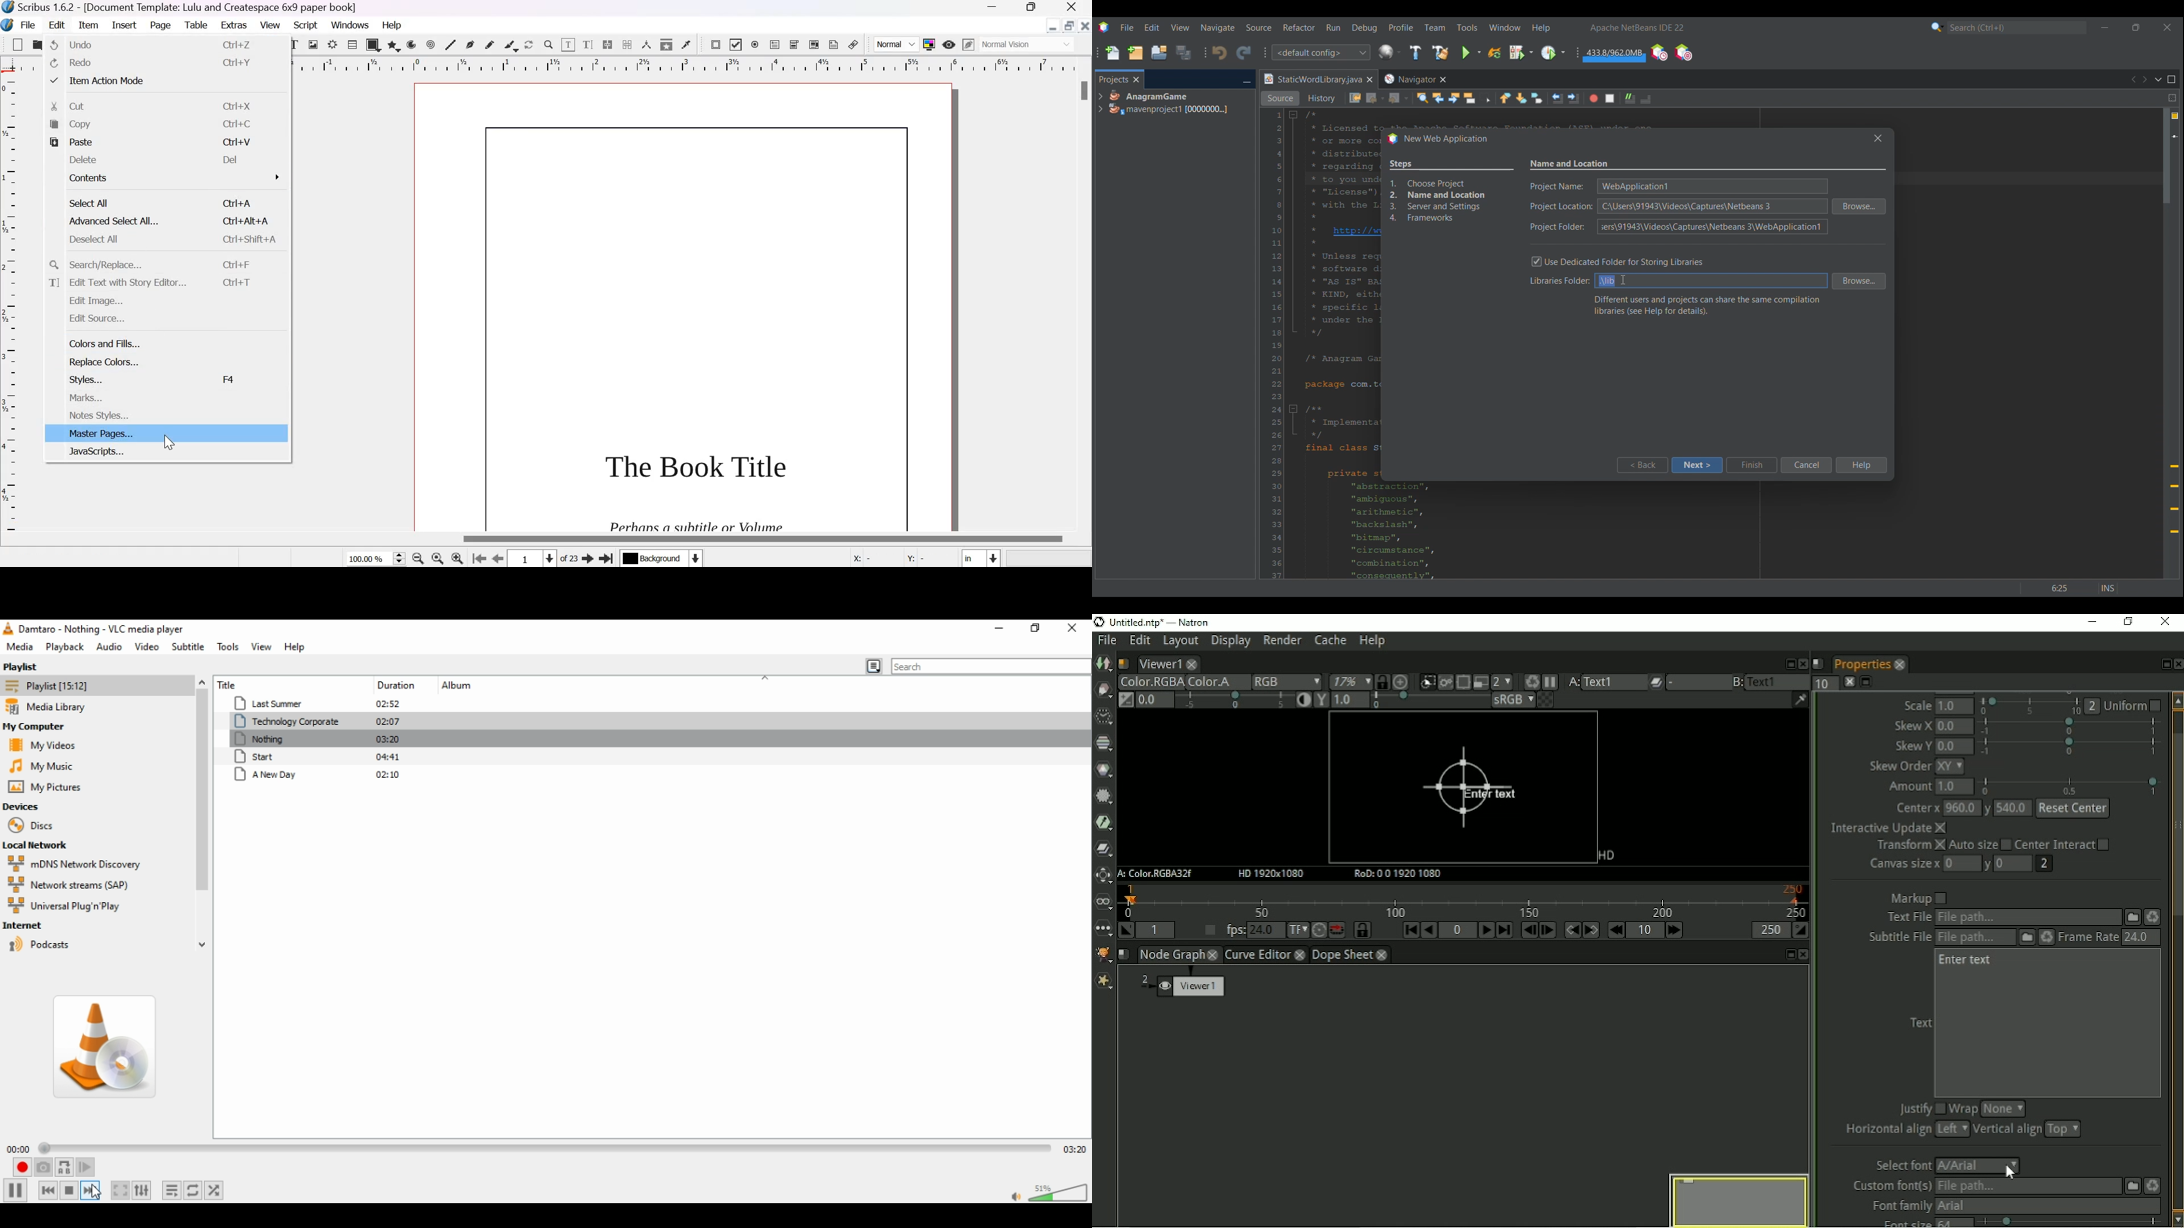 The height and width of the screenshot is (1232, 2184). Describe the element at coordinates (99, 301) in the screenshot. I see `edit image...` at that location.